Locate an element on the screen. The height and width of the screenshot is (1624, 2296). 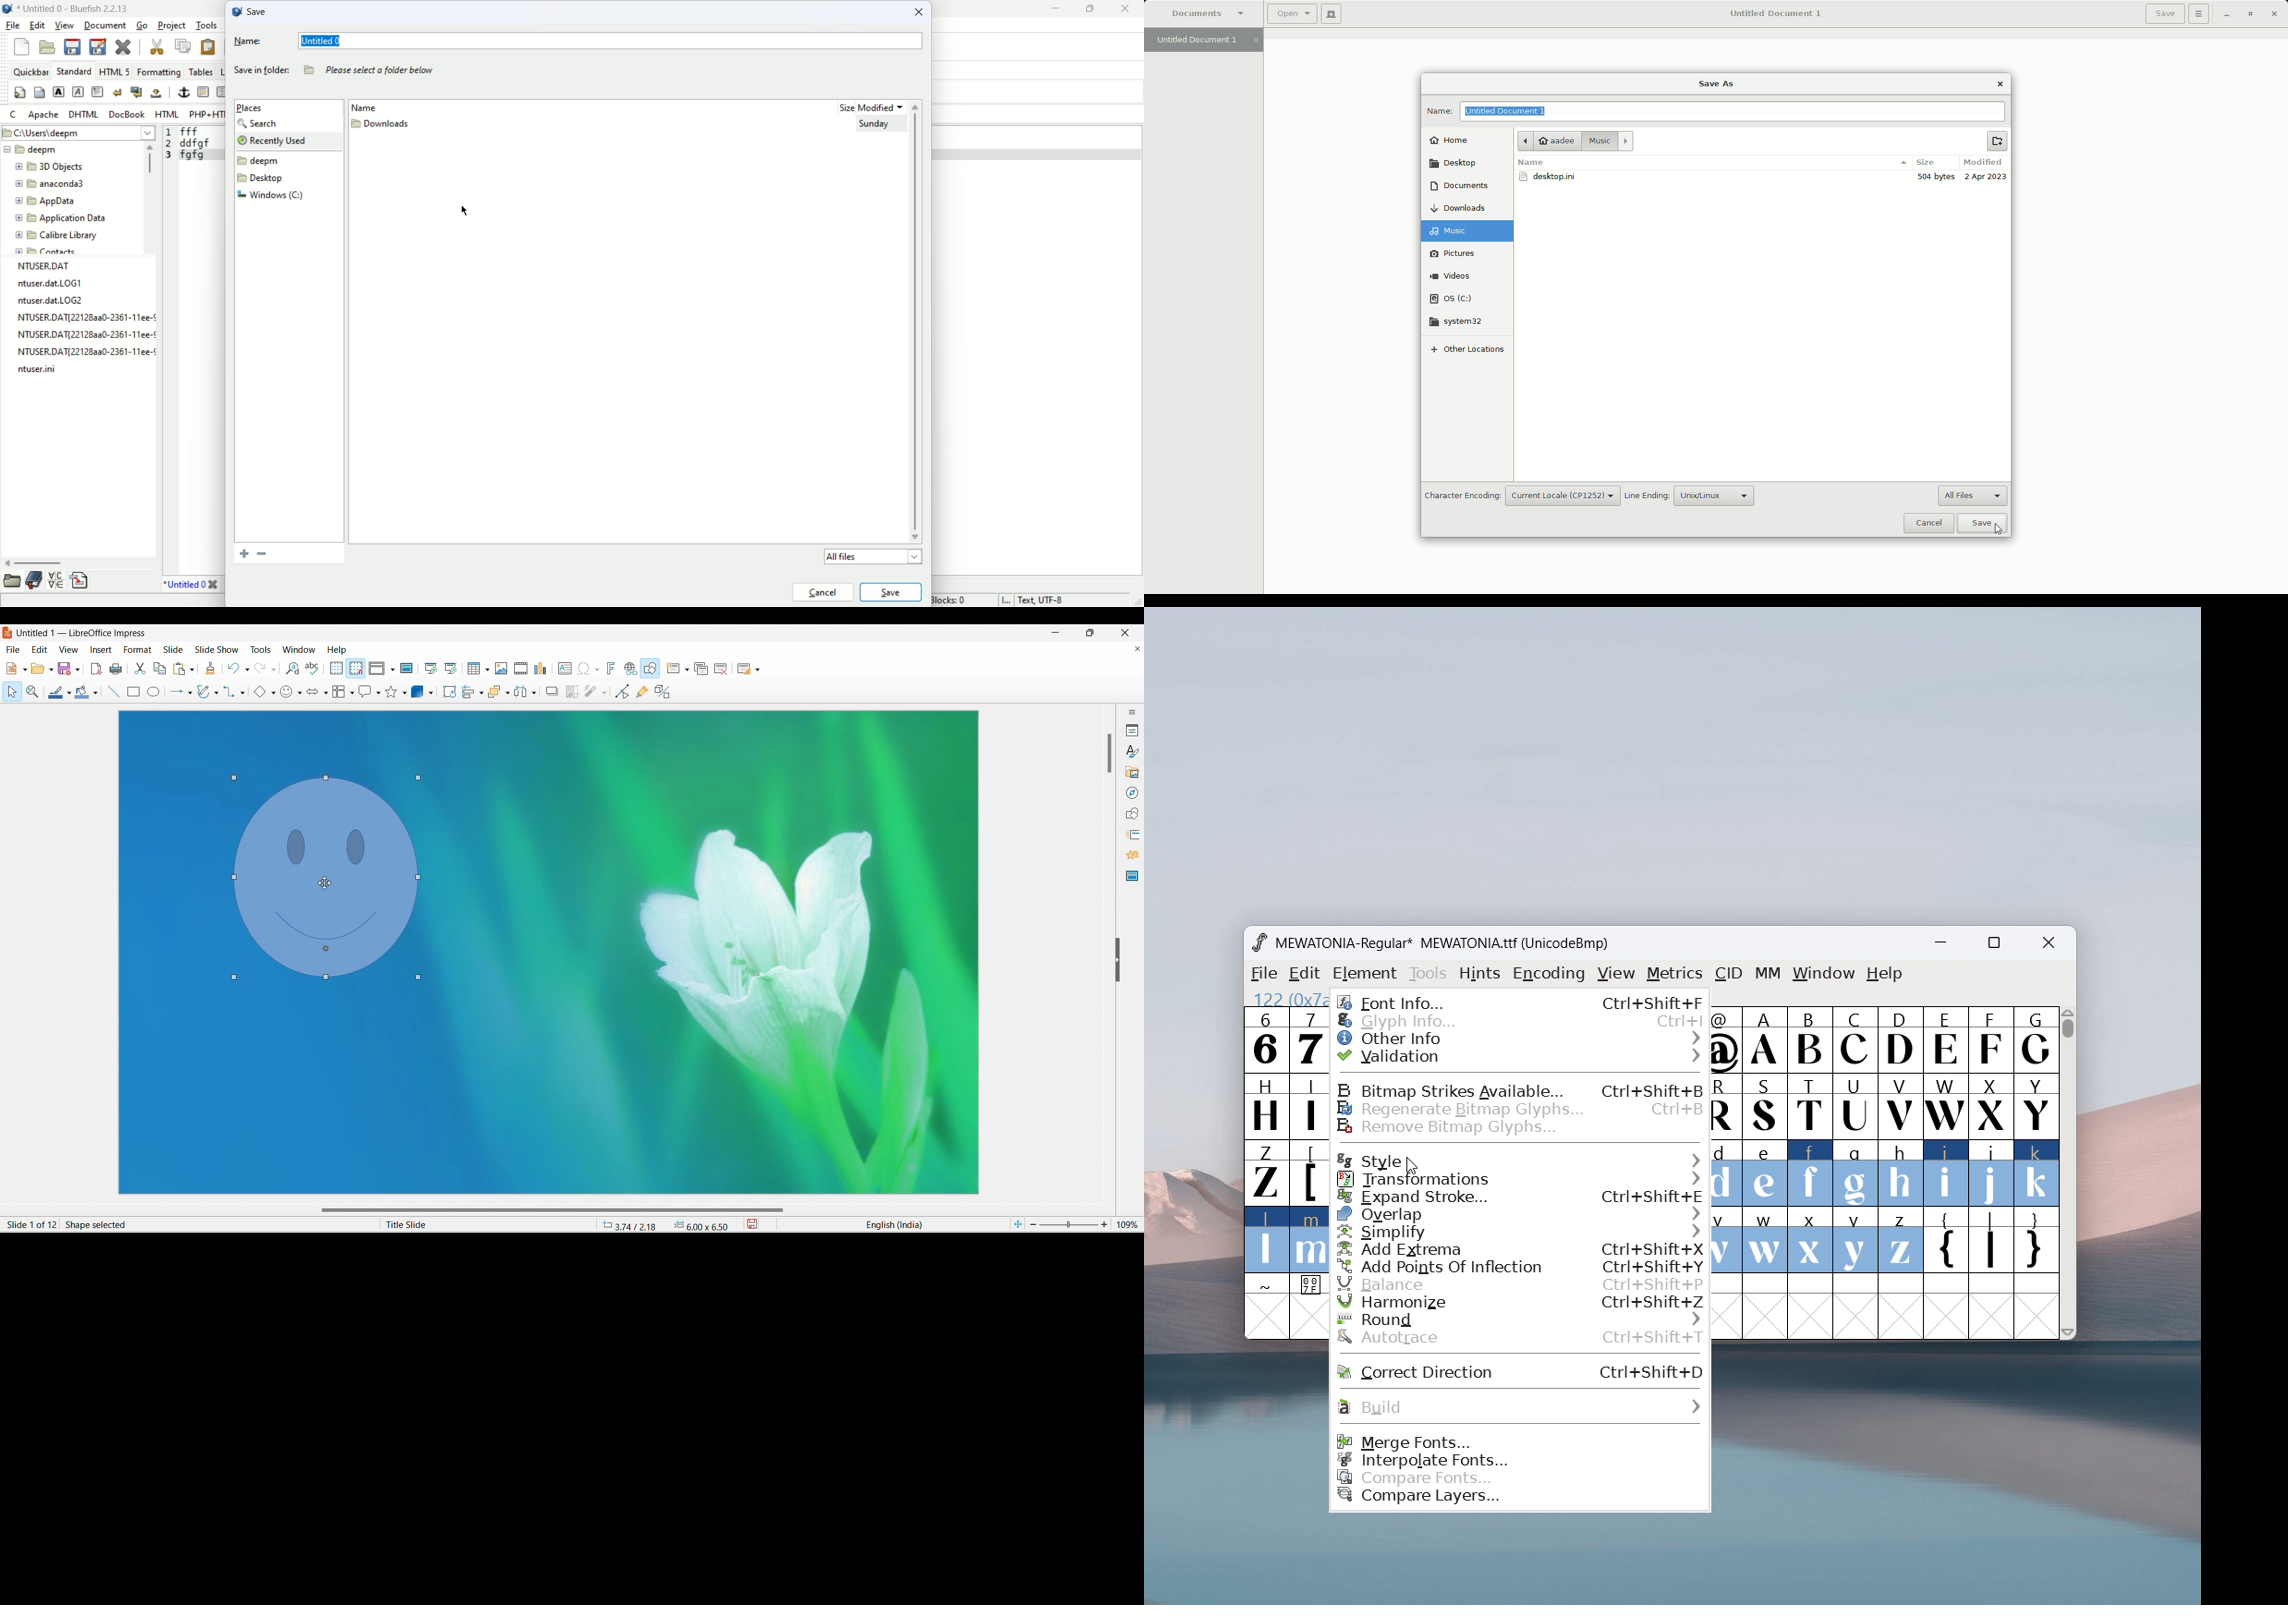
view is located at coordinates (64, 24).